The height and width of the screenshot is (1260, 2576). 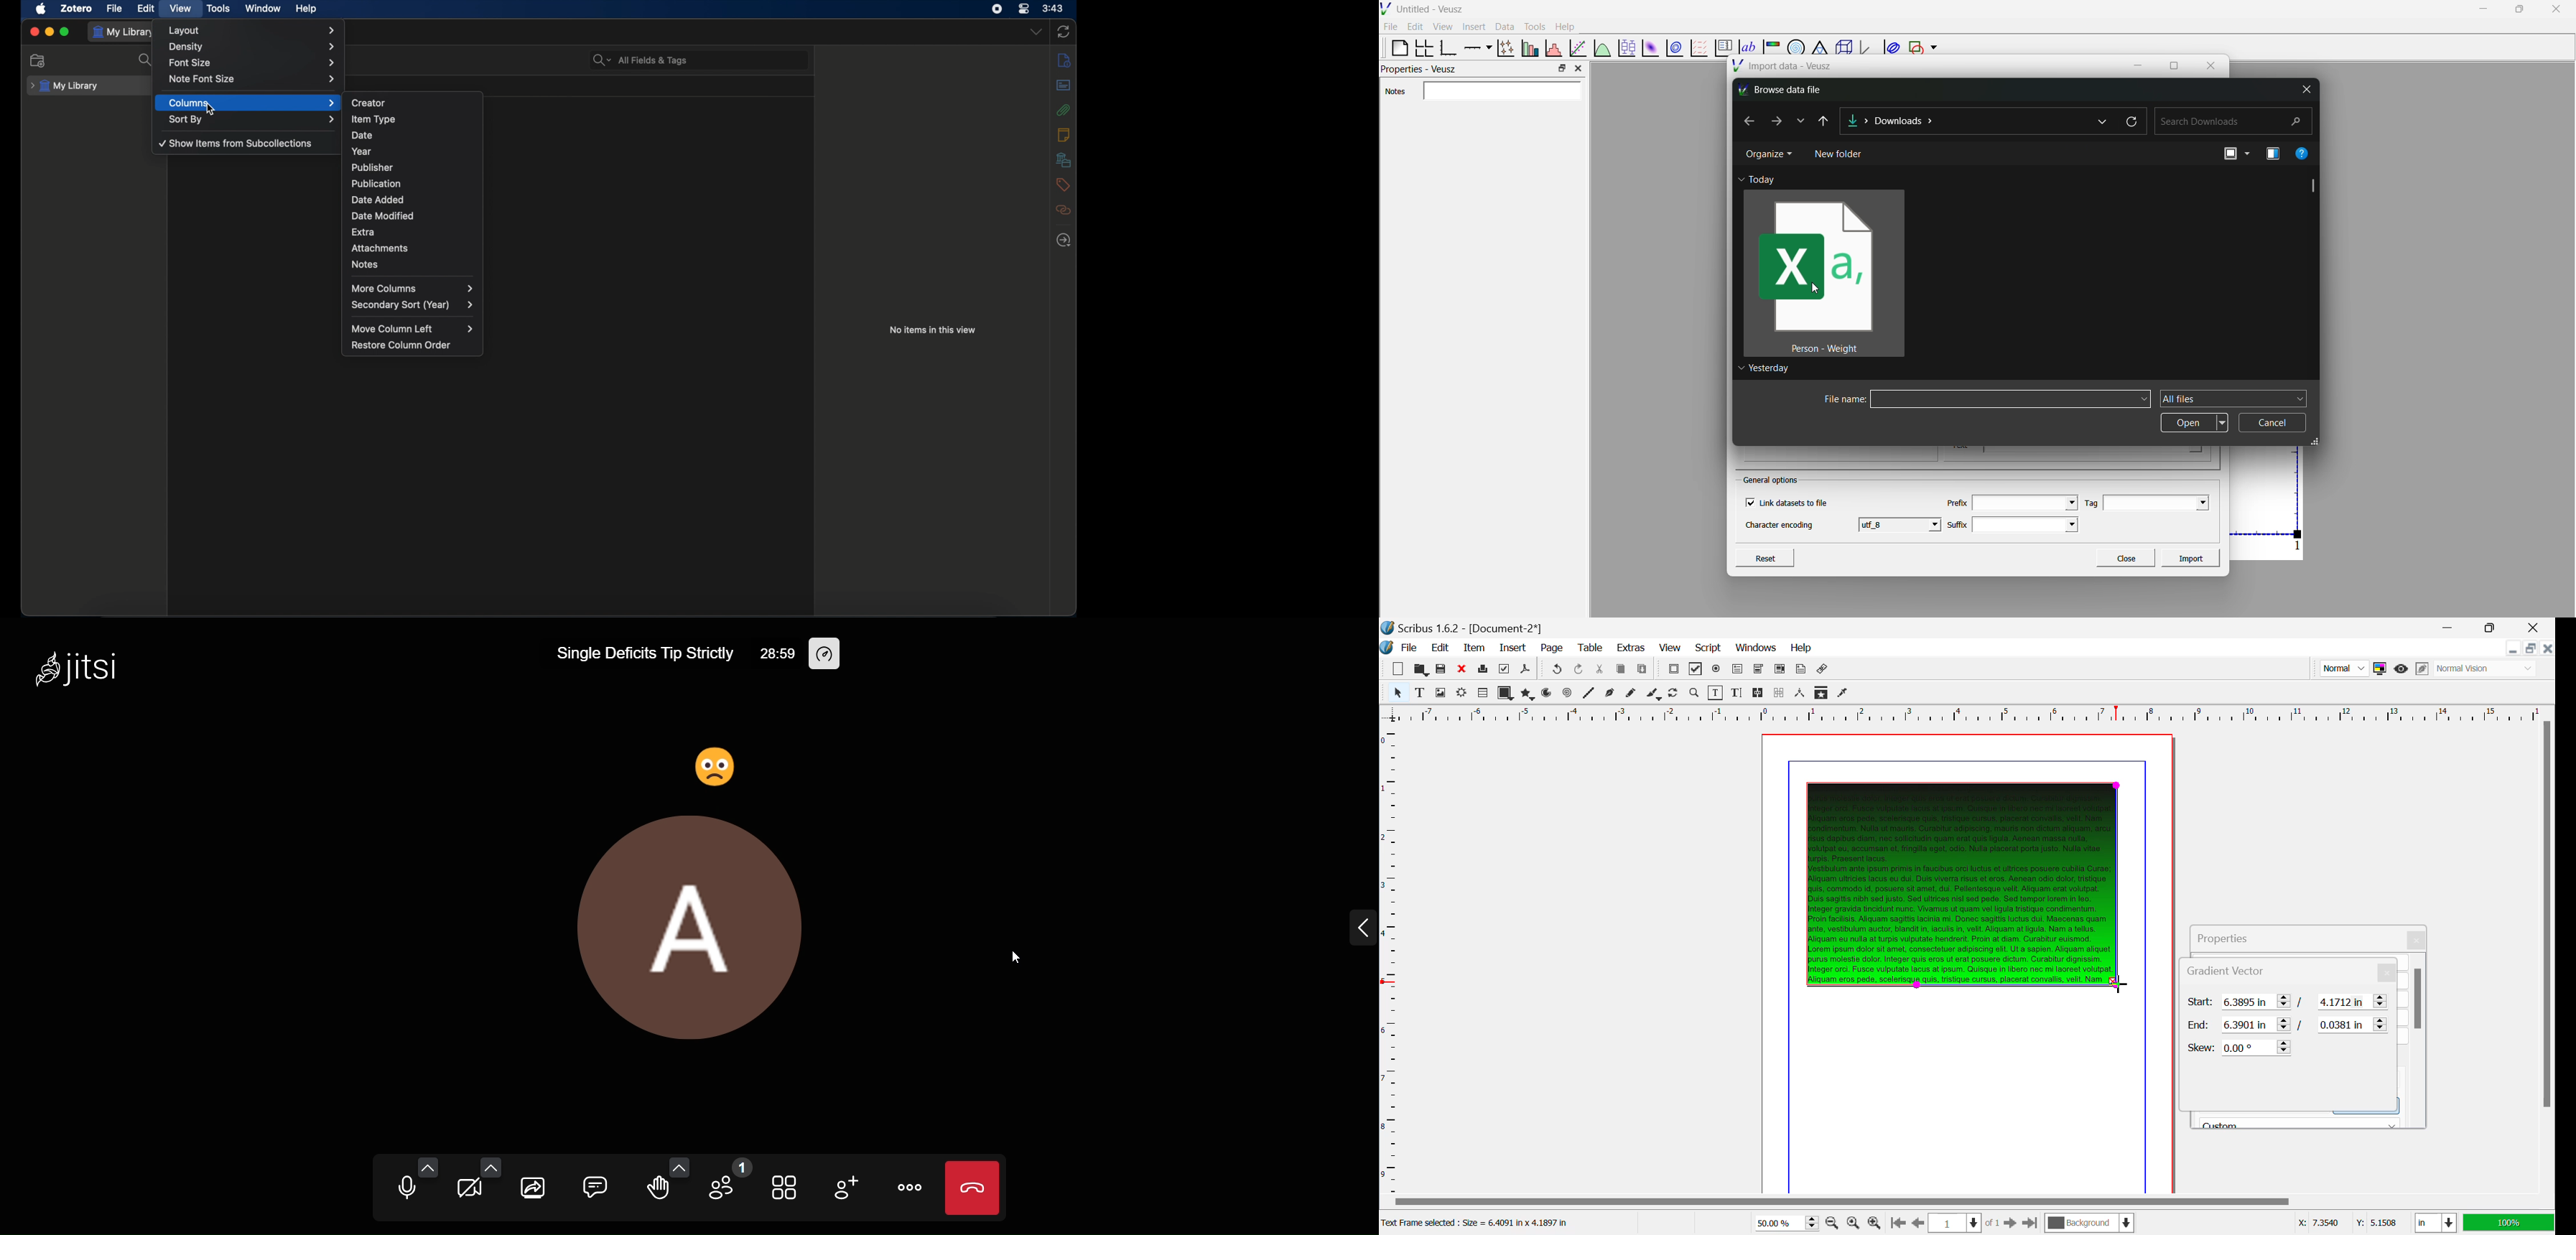 I want to click on Render Frame, so click(x=1482, y=693).